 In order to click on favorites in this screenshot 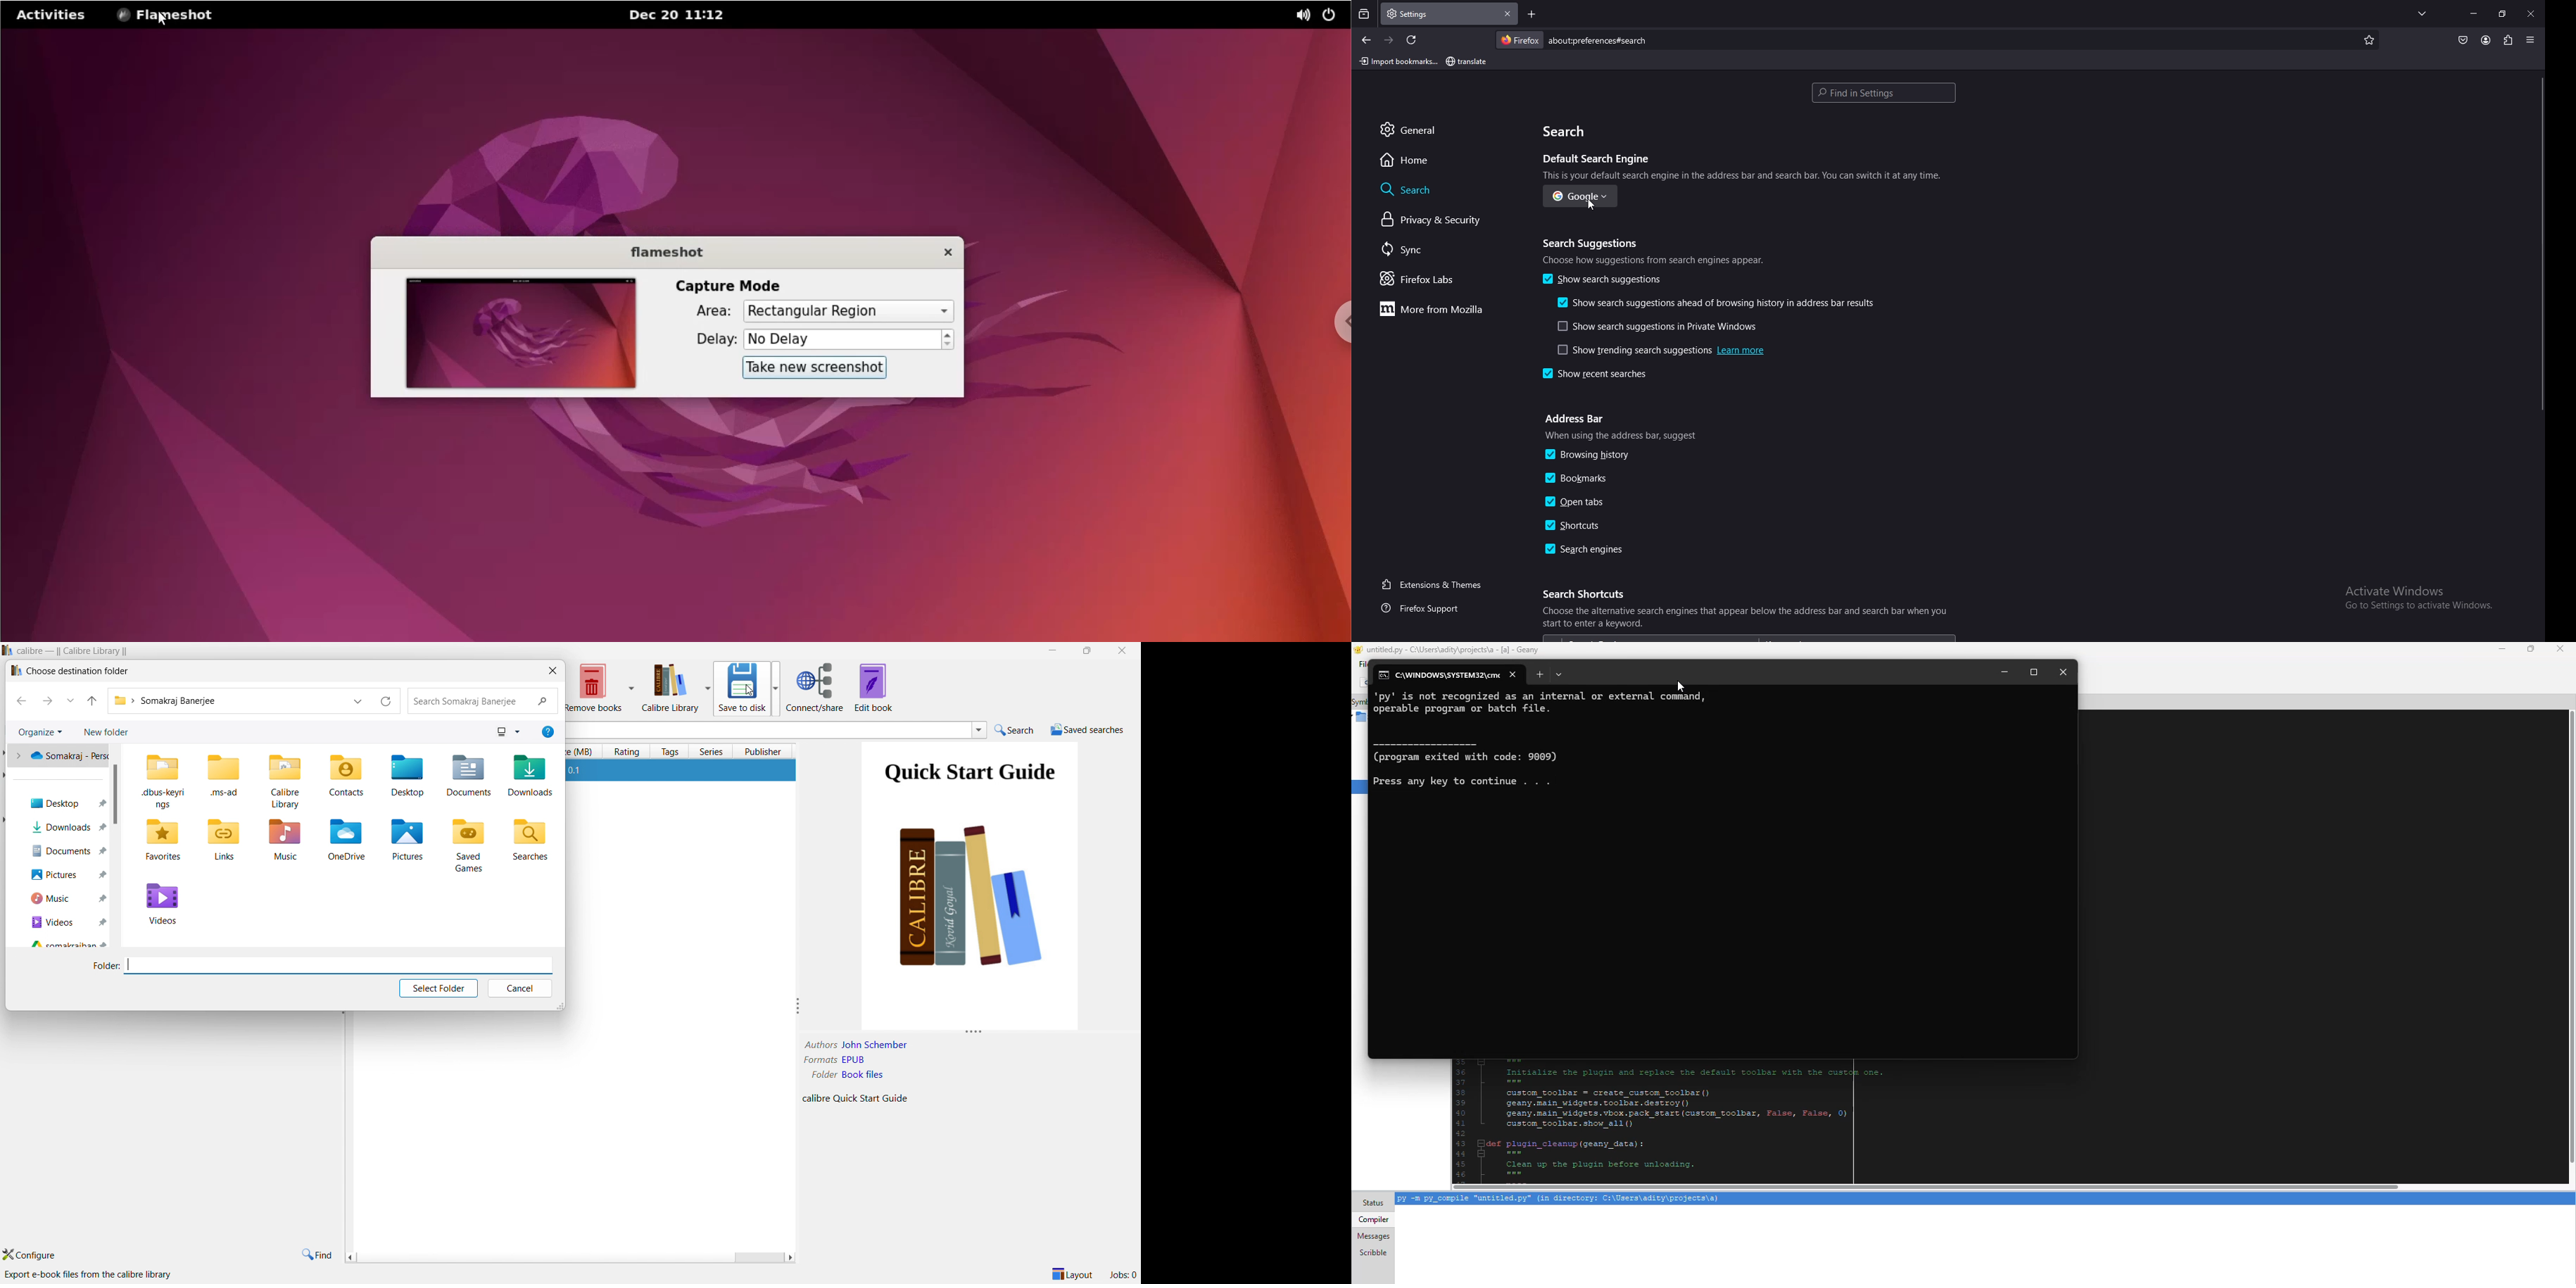, I will do `click(2367, 39)`.